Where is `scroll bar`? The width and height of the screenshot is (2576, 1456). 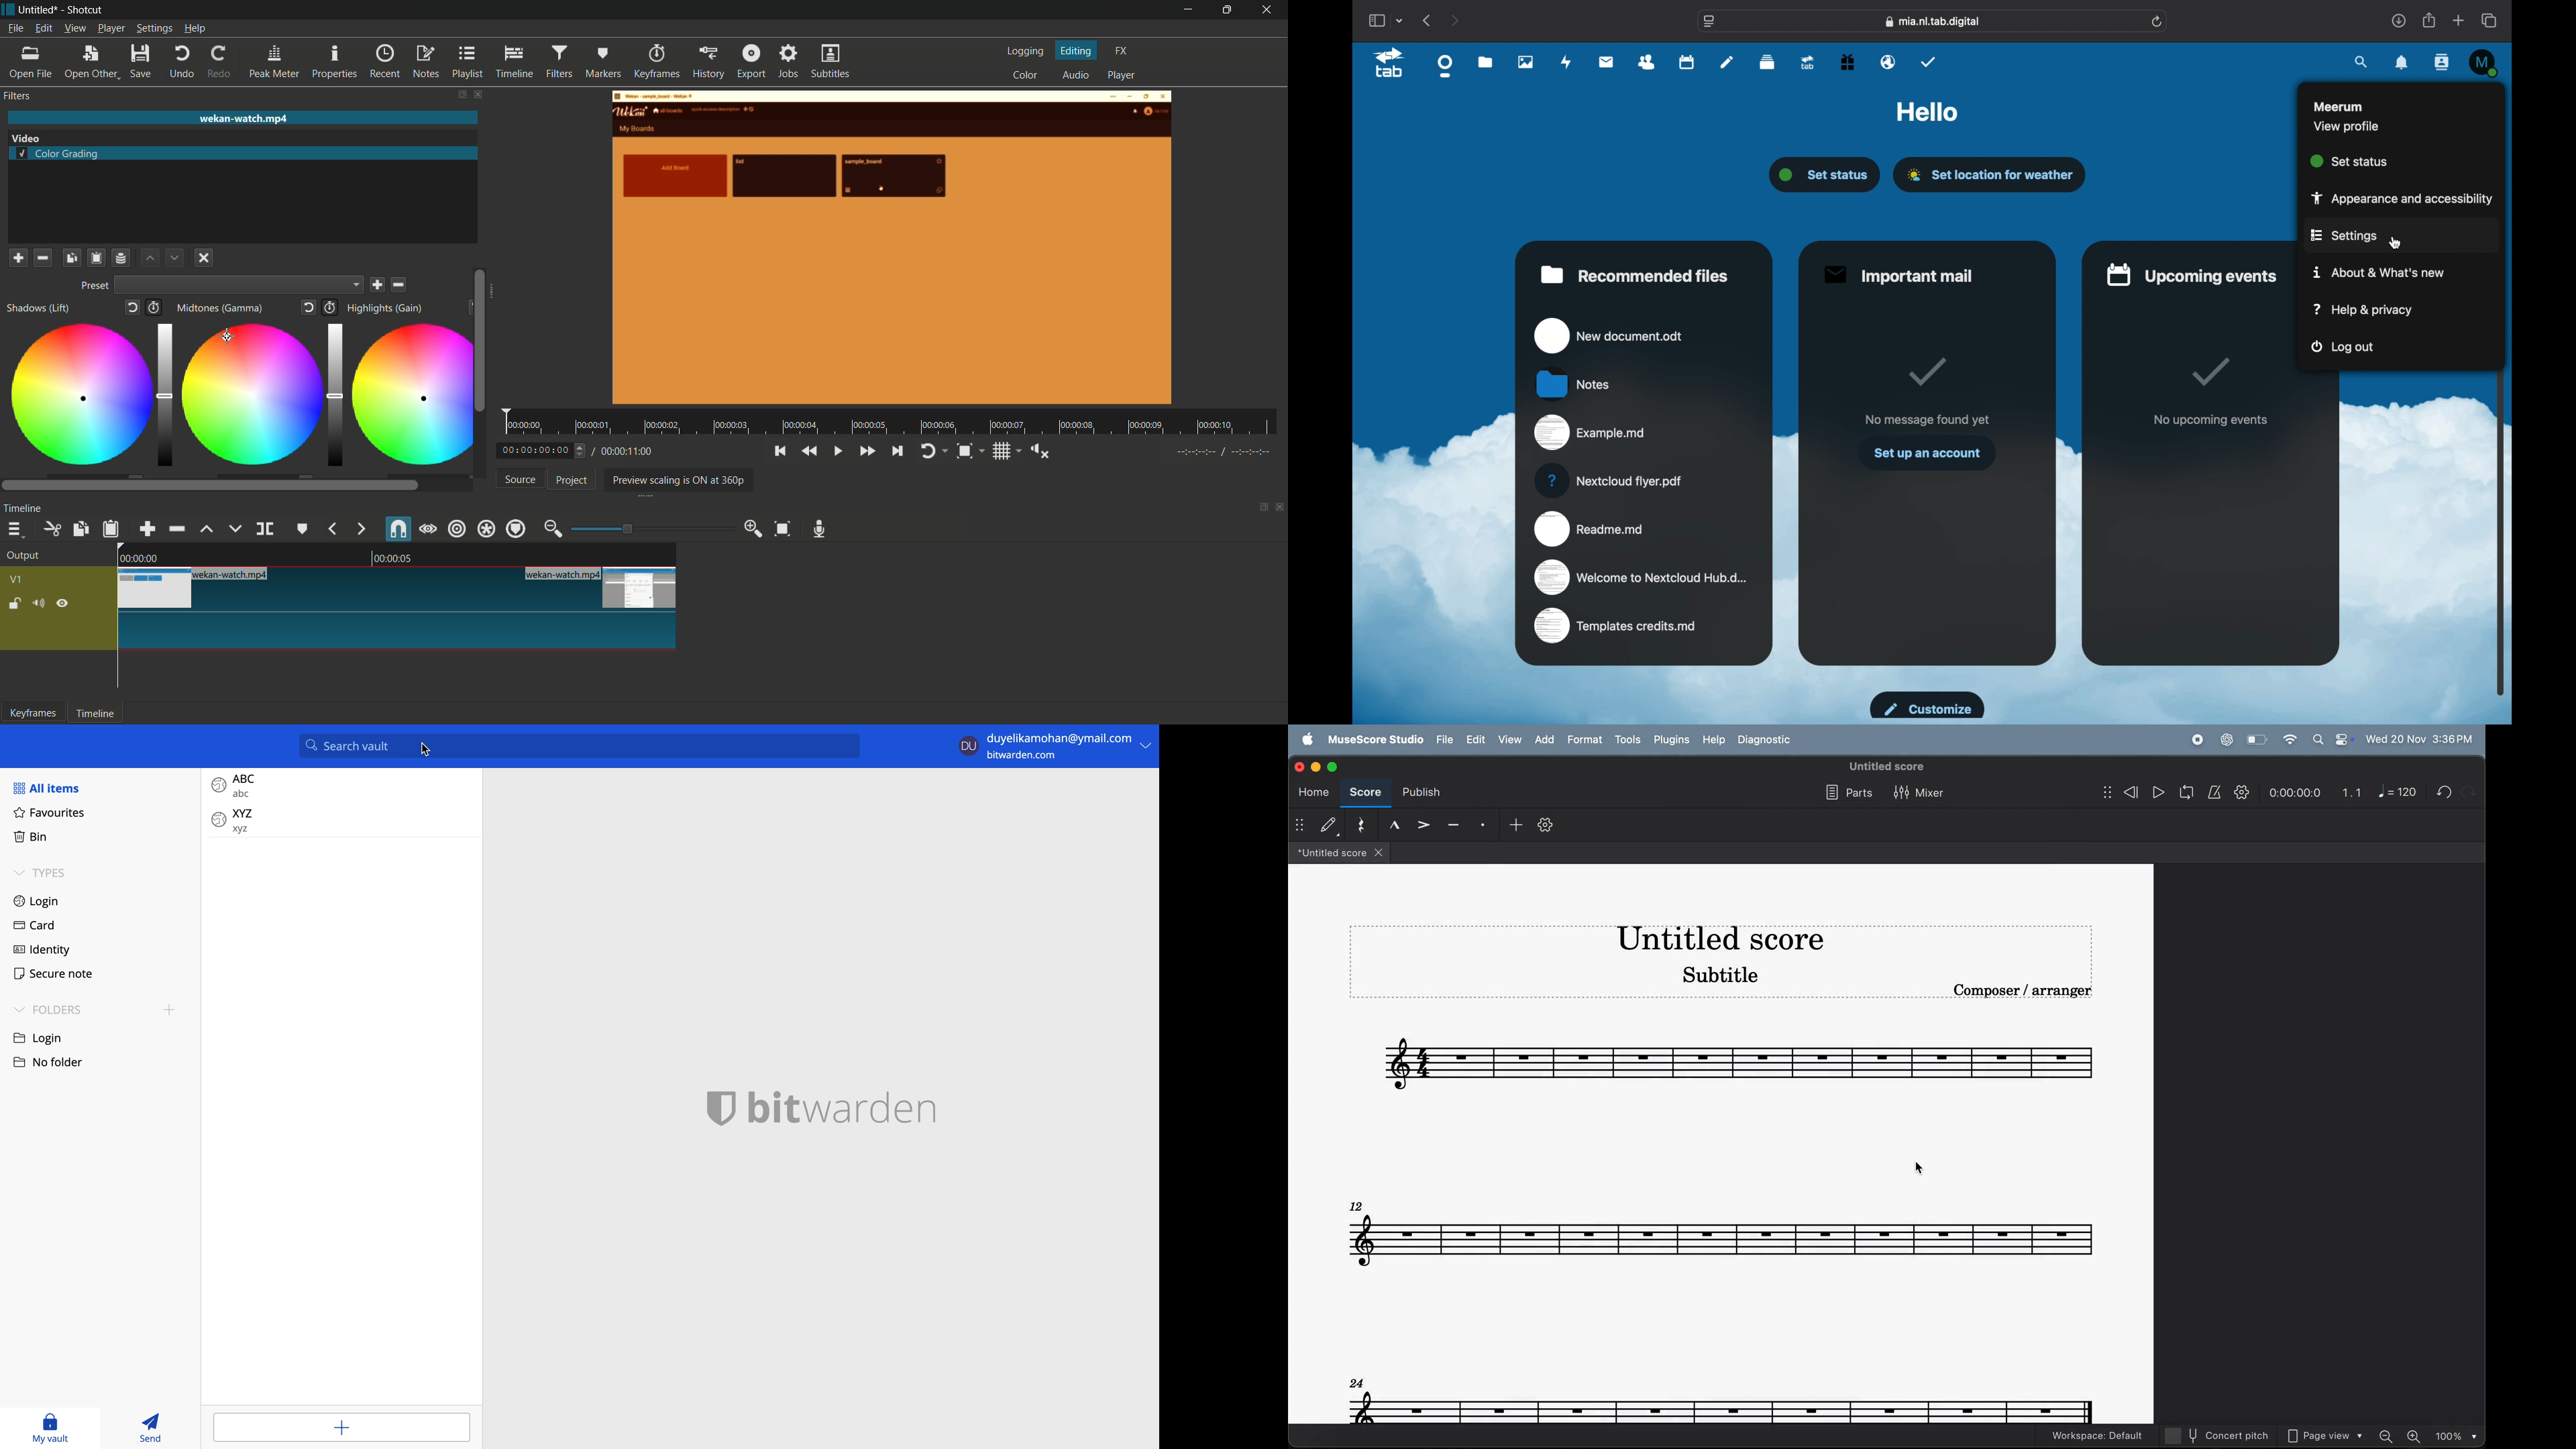
scroll bar is located at coordinates (211, 486).